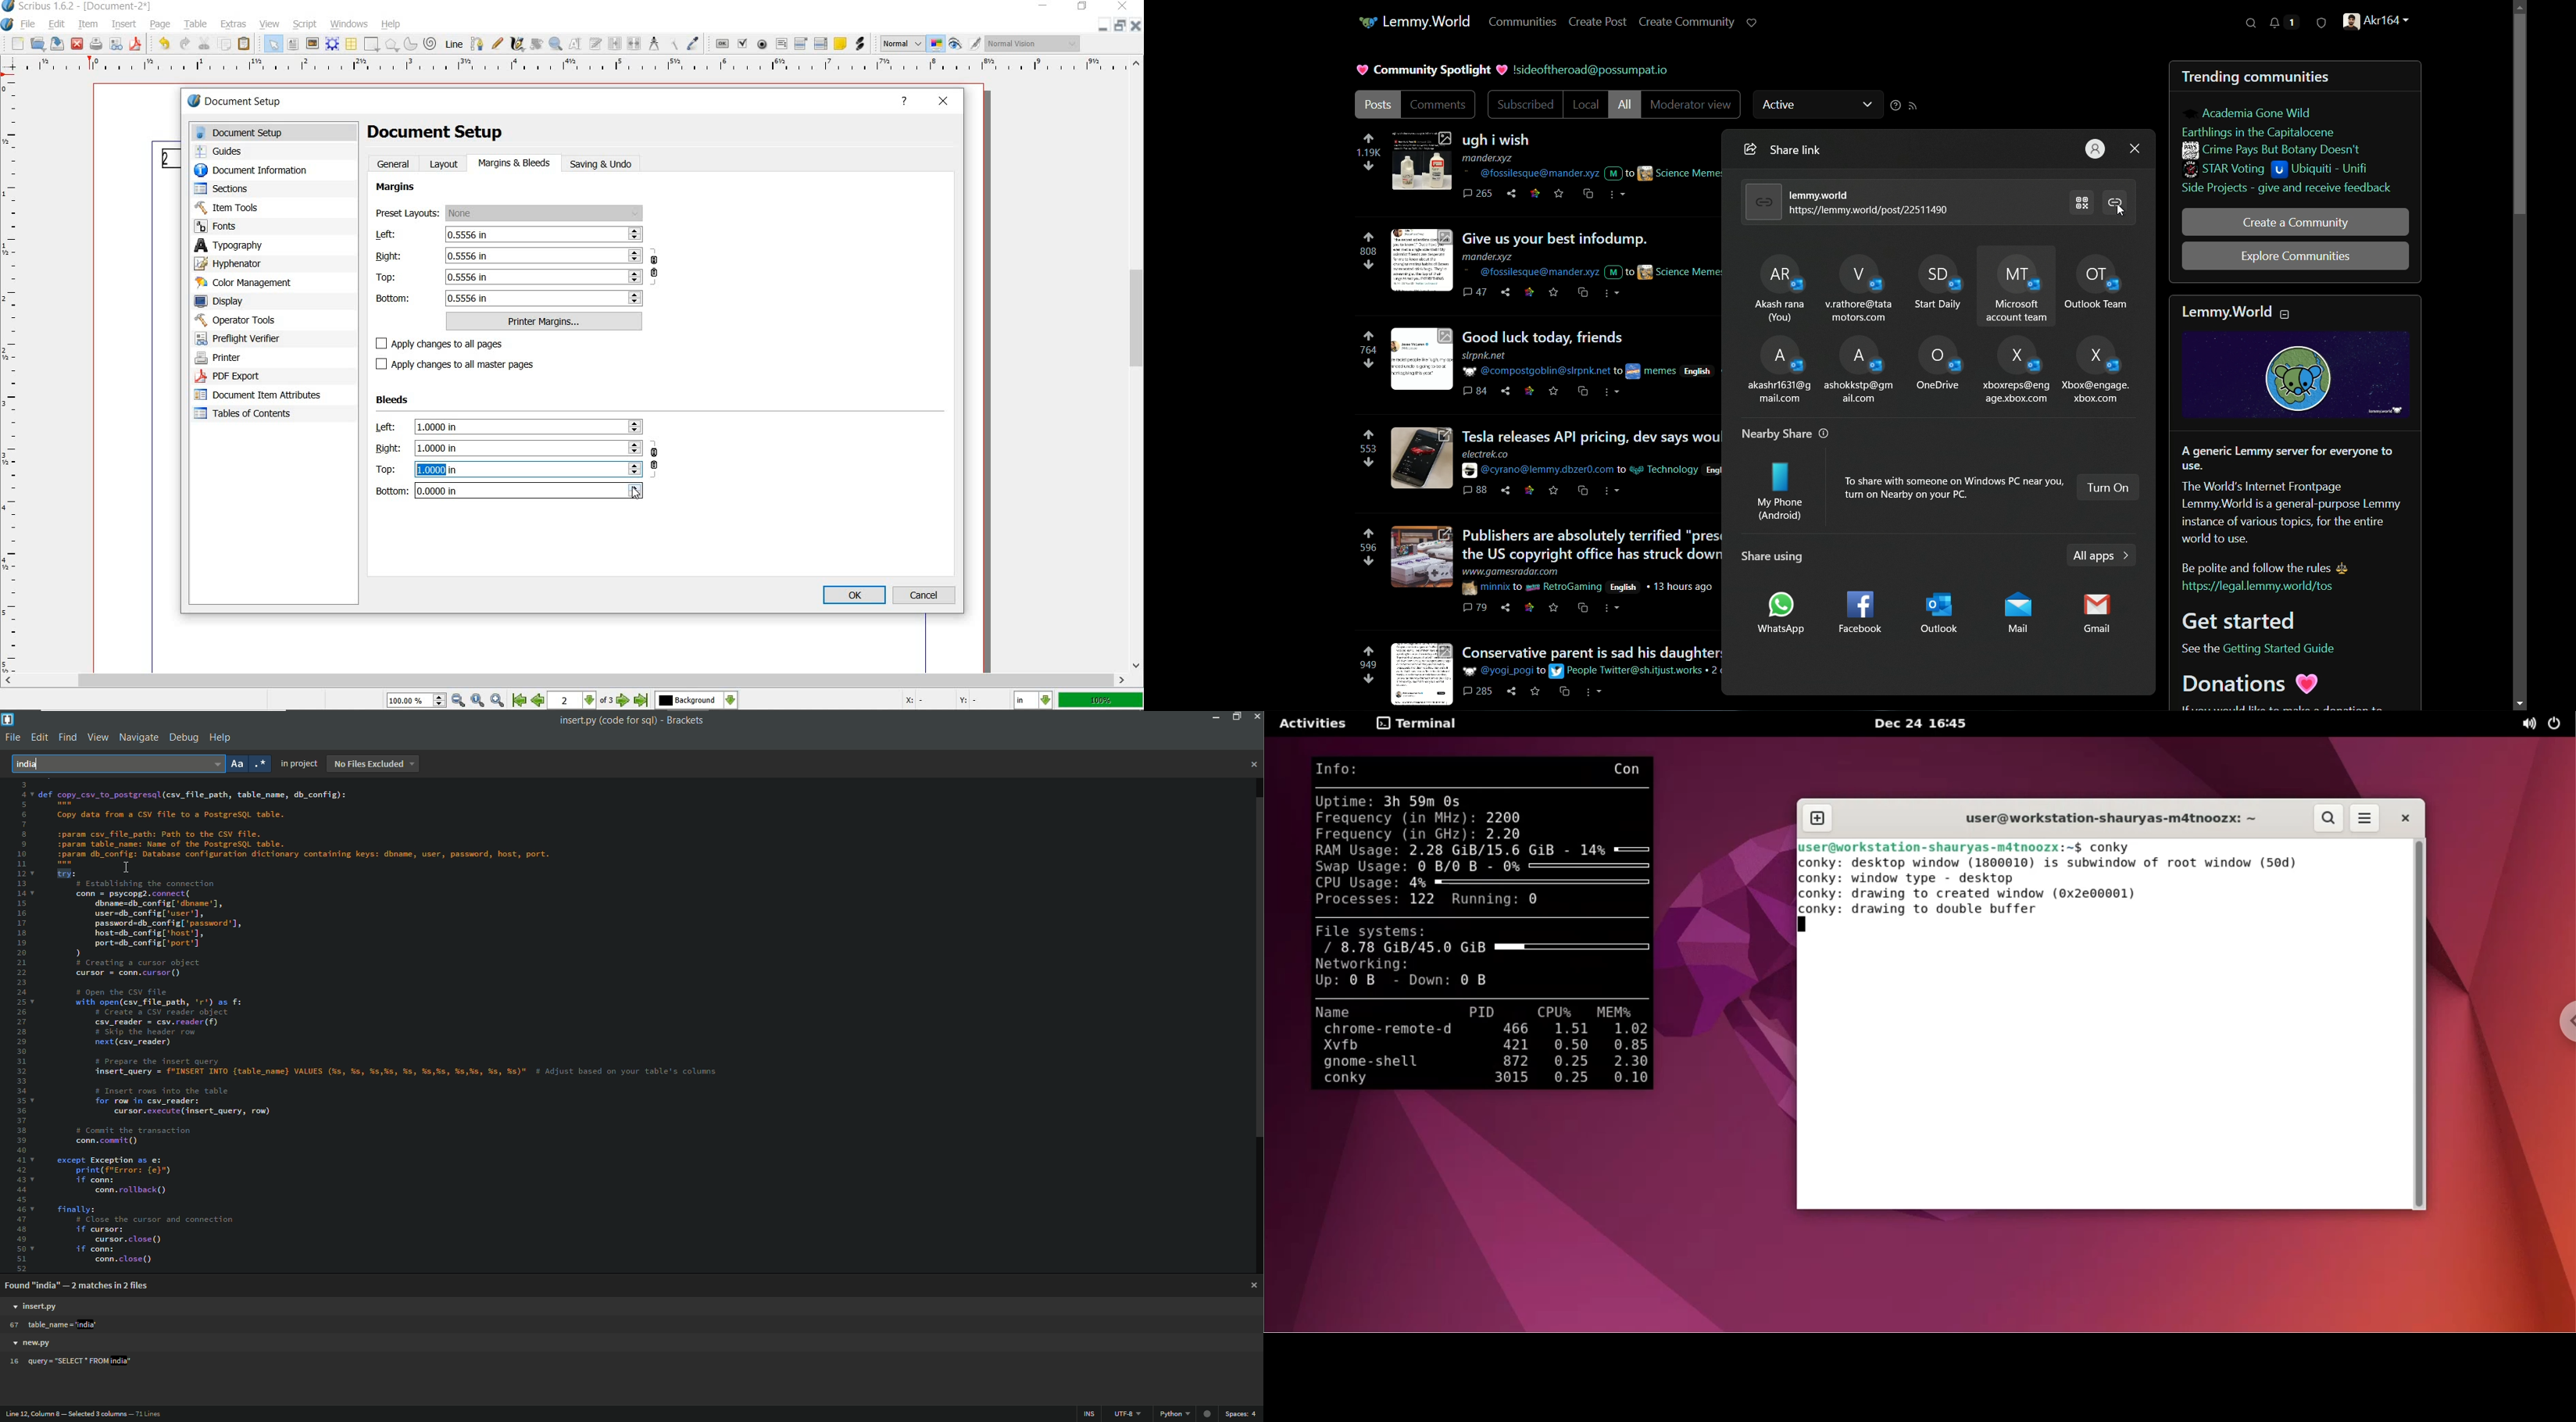 The image size is (2576, 1428). I want to click on redo, so click(183, 44).